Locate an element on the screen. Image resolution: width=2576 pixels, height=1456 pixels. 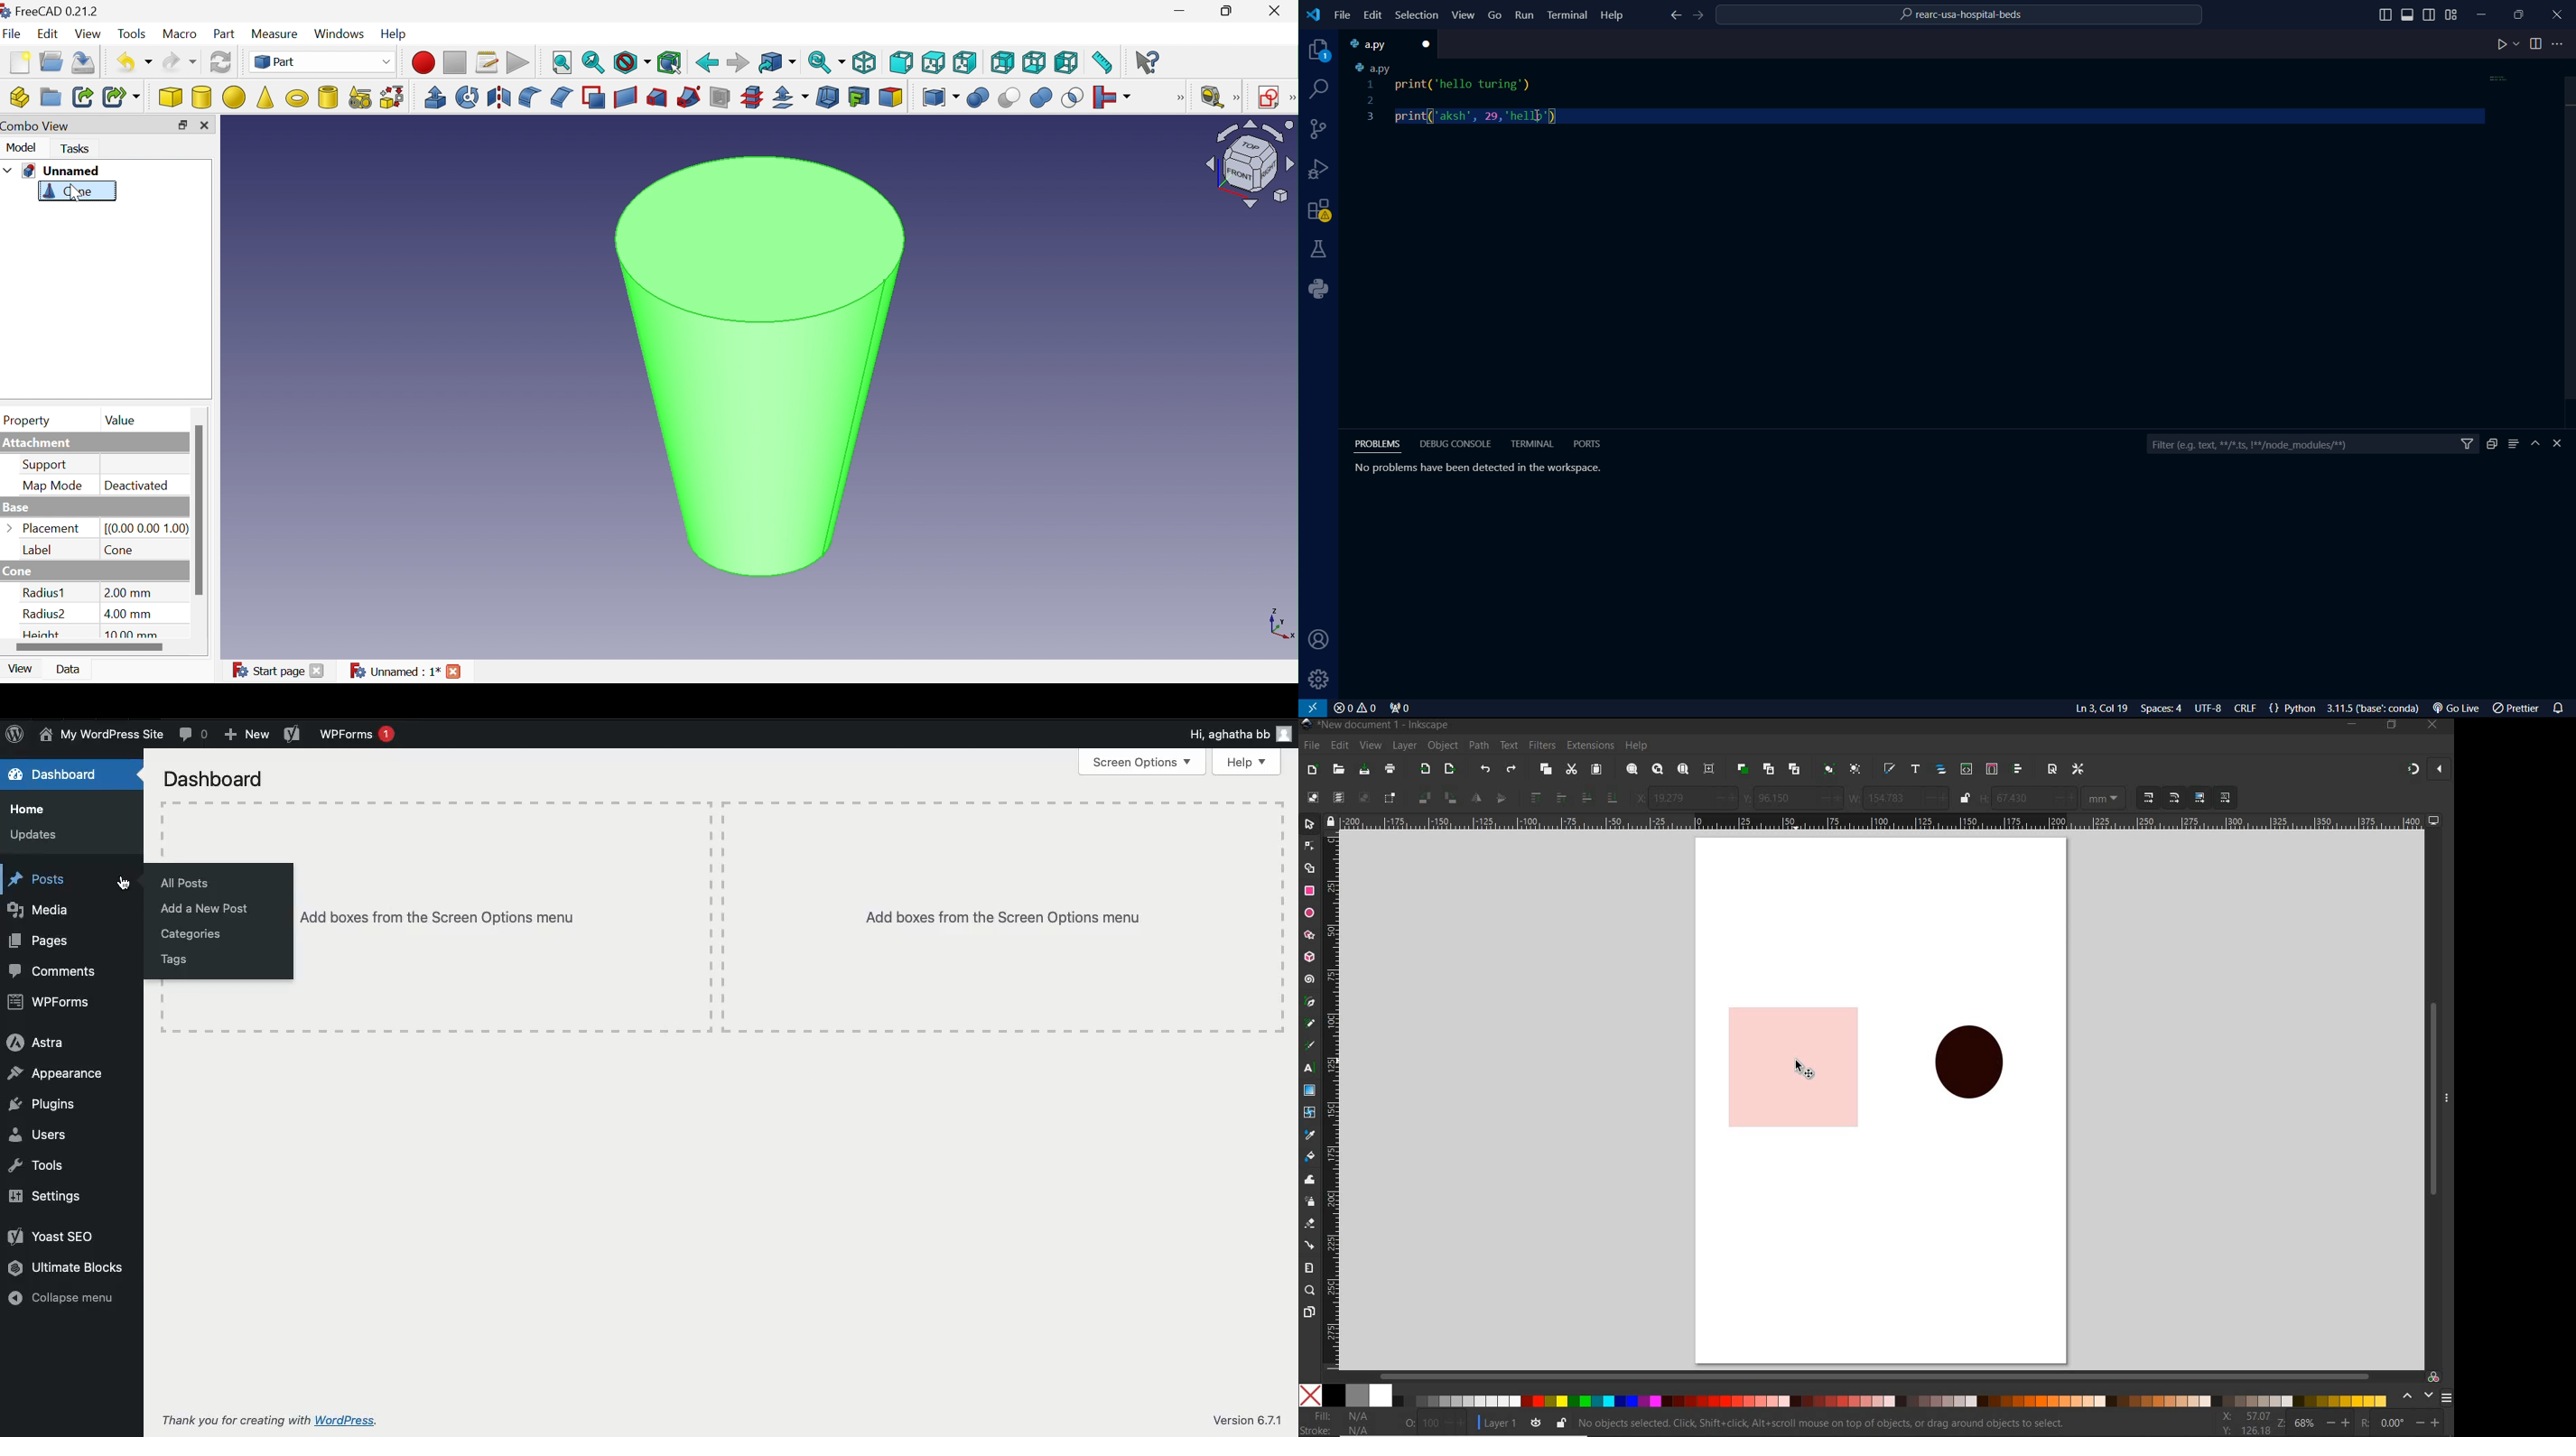
Go is located at coordinates (1495, 14).